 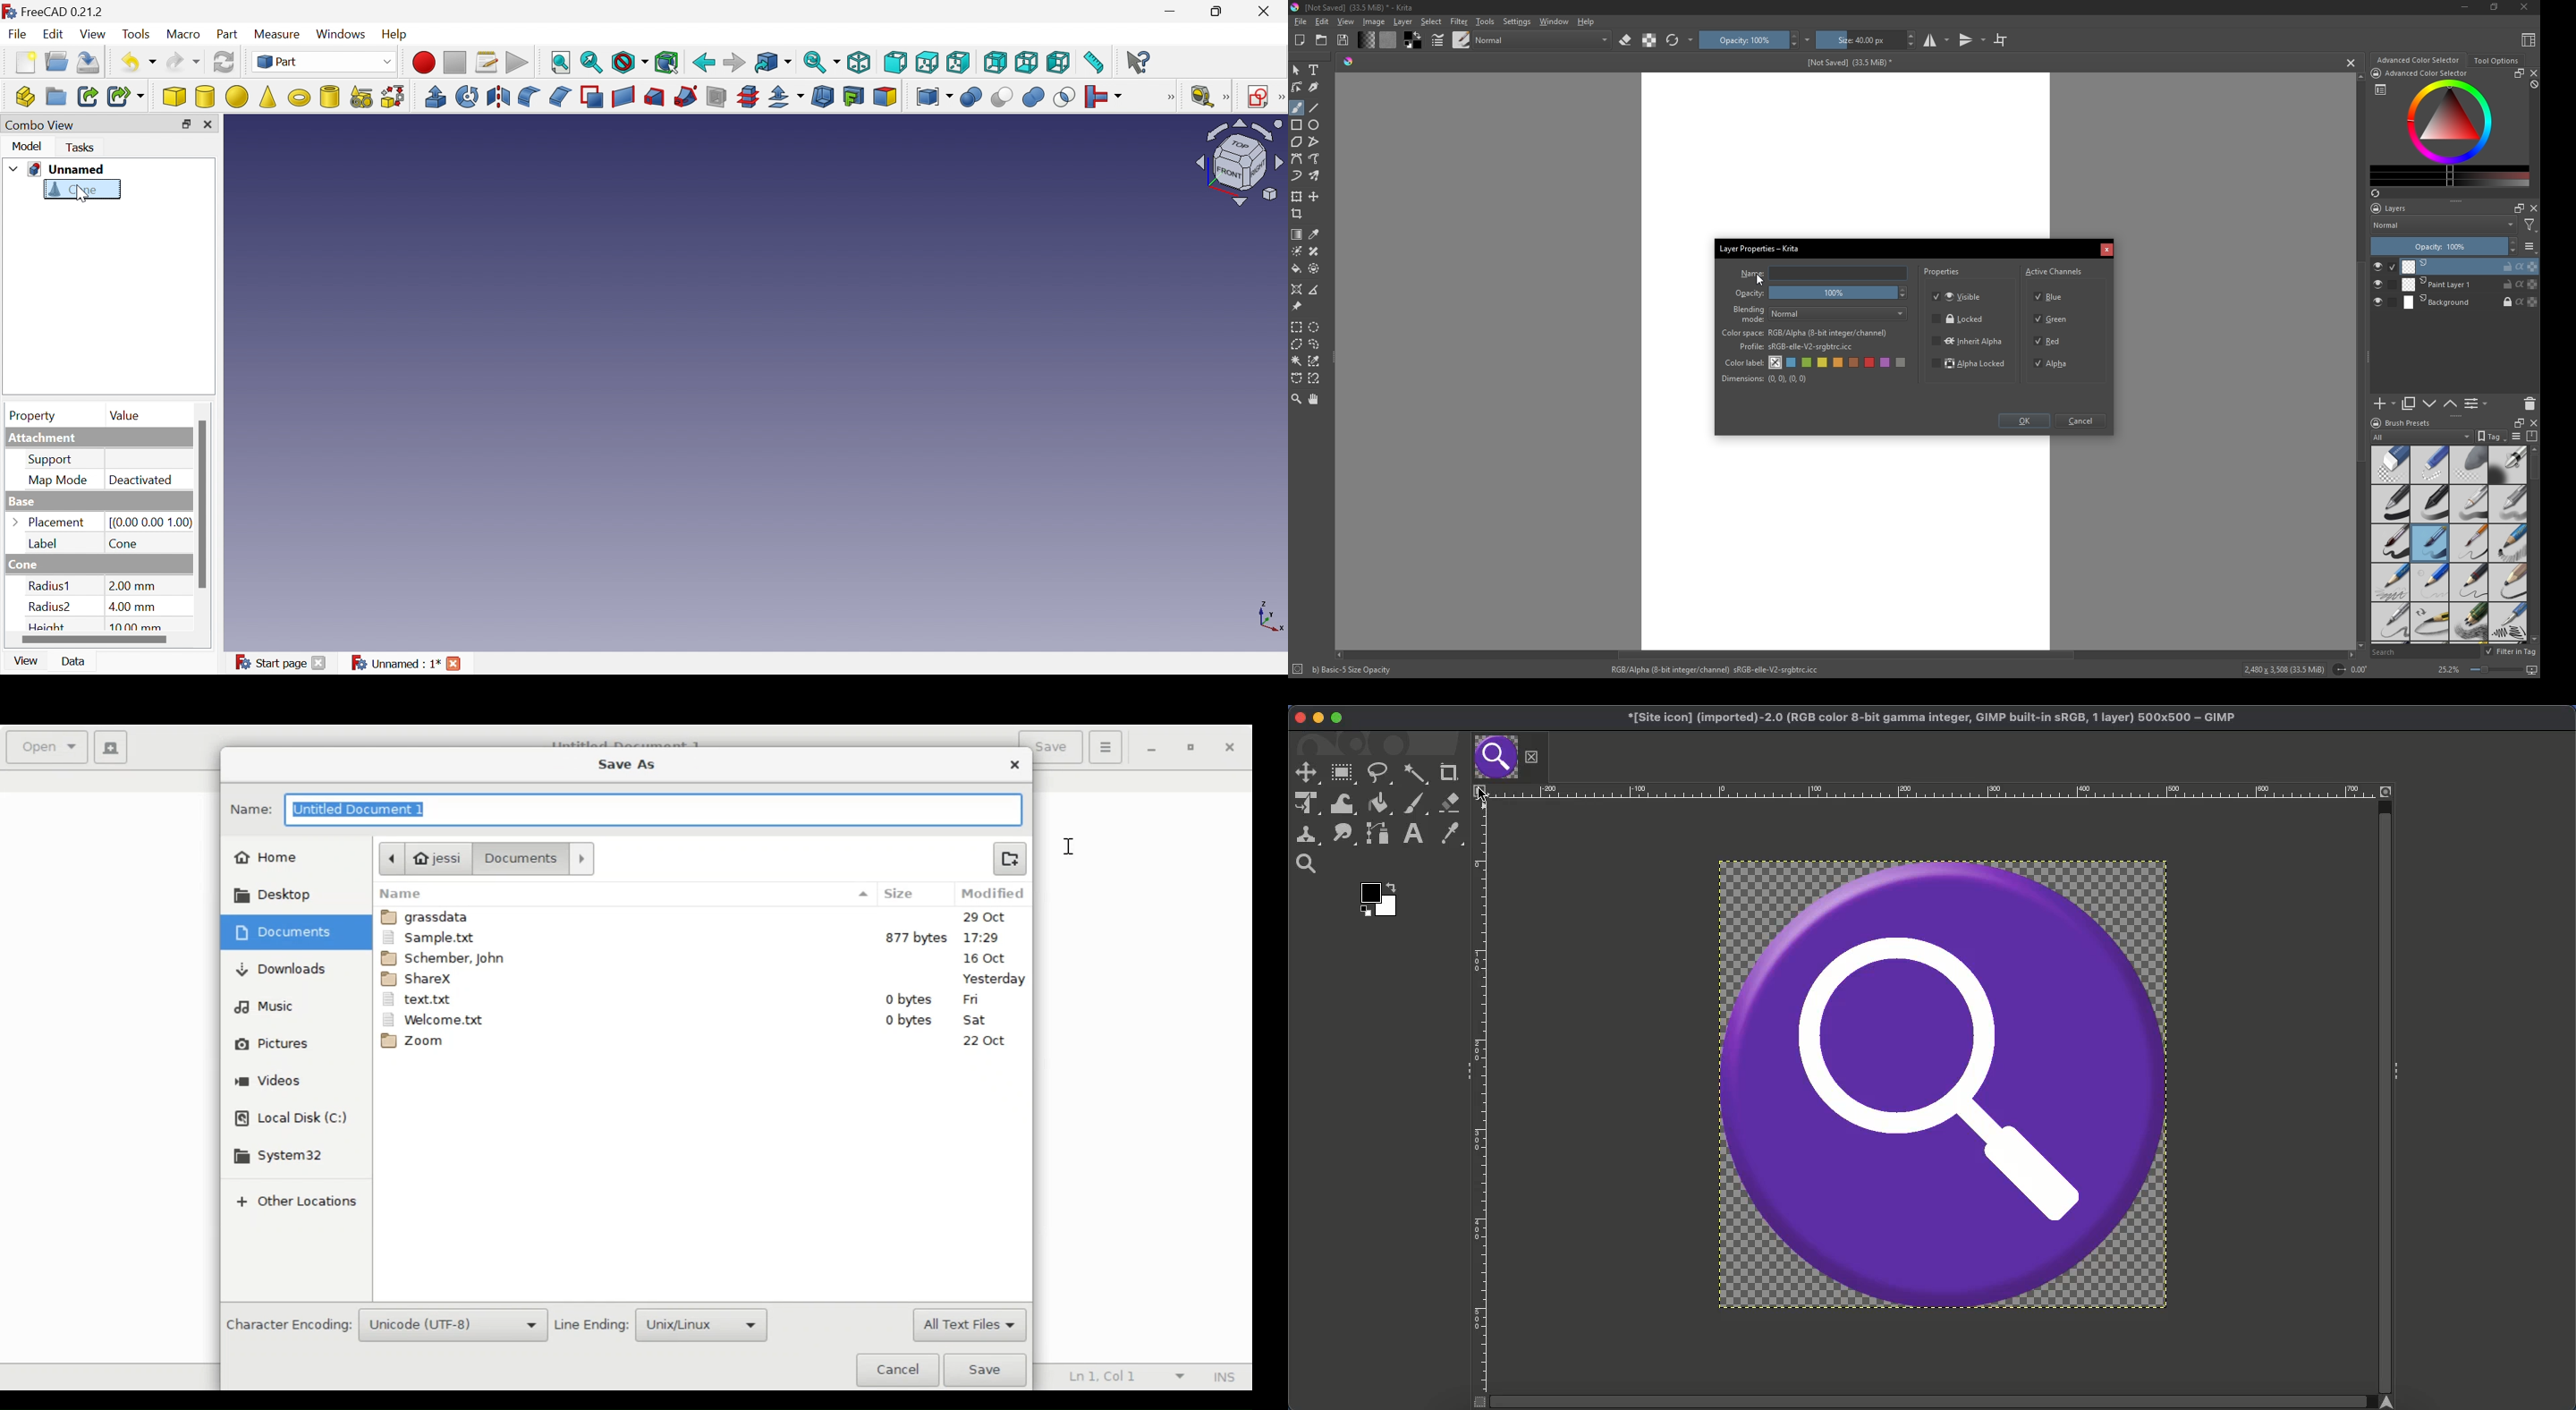 What do you see at coordinates (76, 663) in the screenshot?
I see `Data` at bounding box center [76, 663].